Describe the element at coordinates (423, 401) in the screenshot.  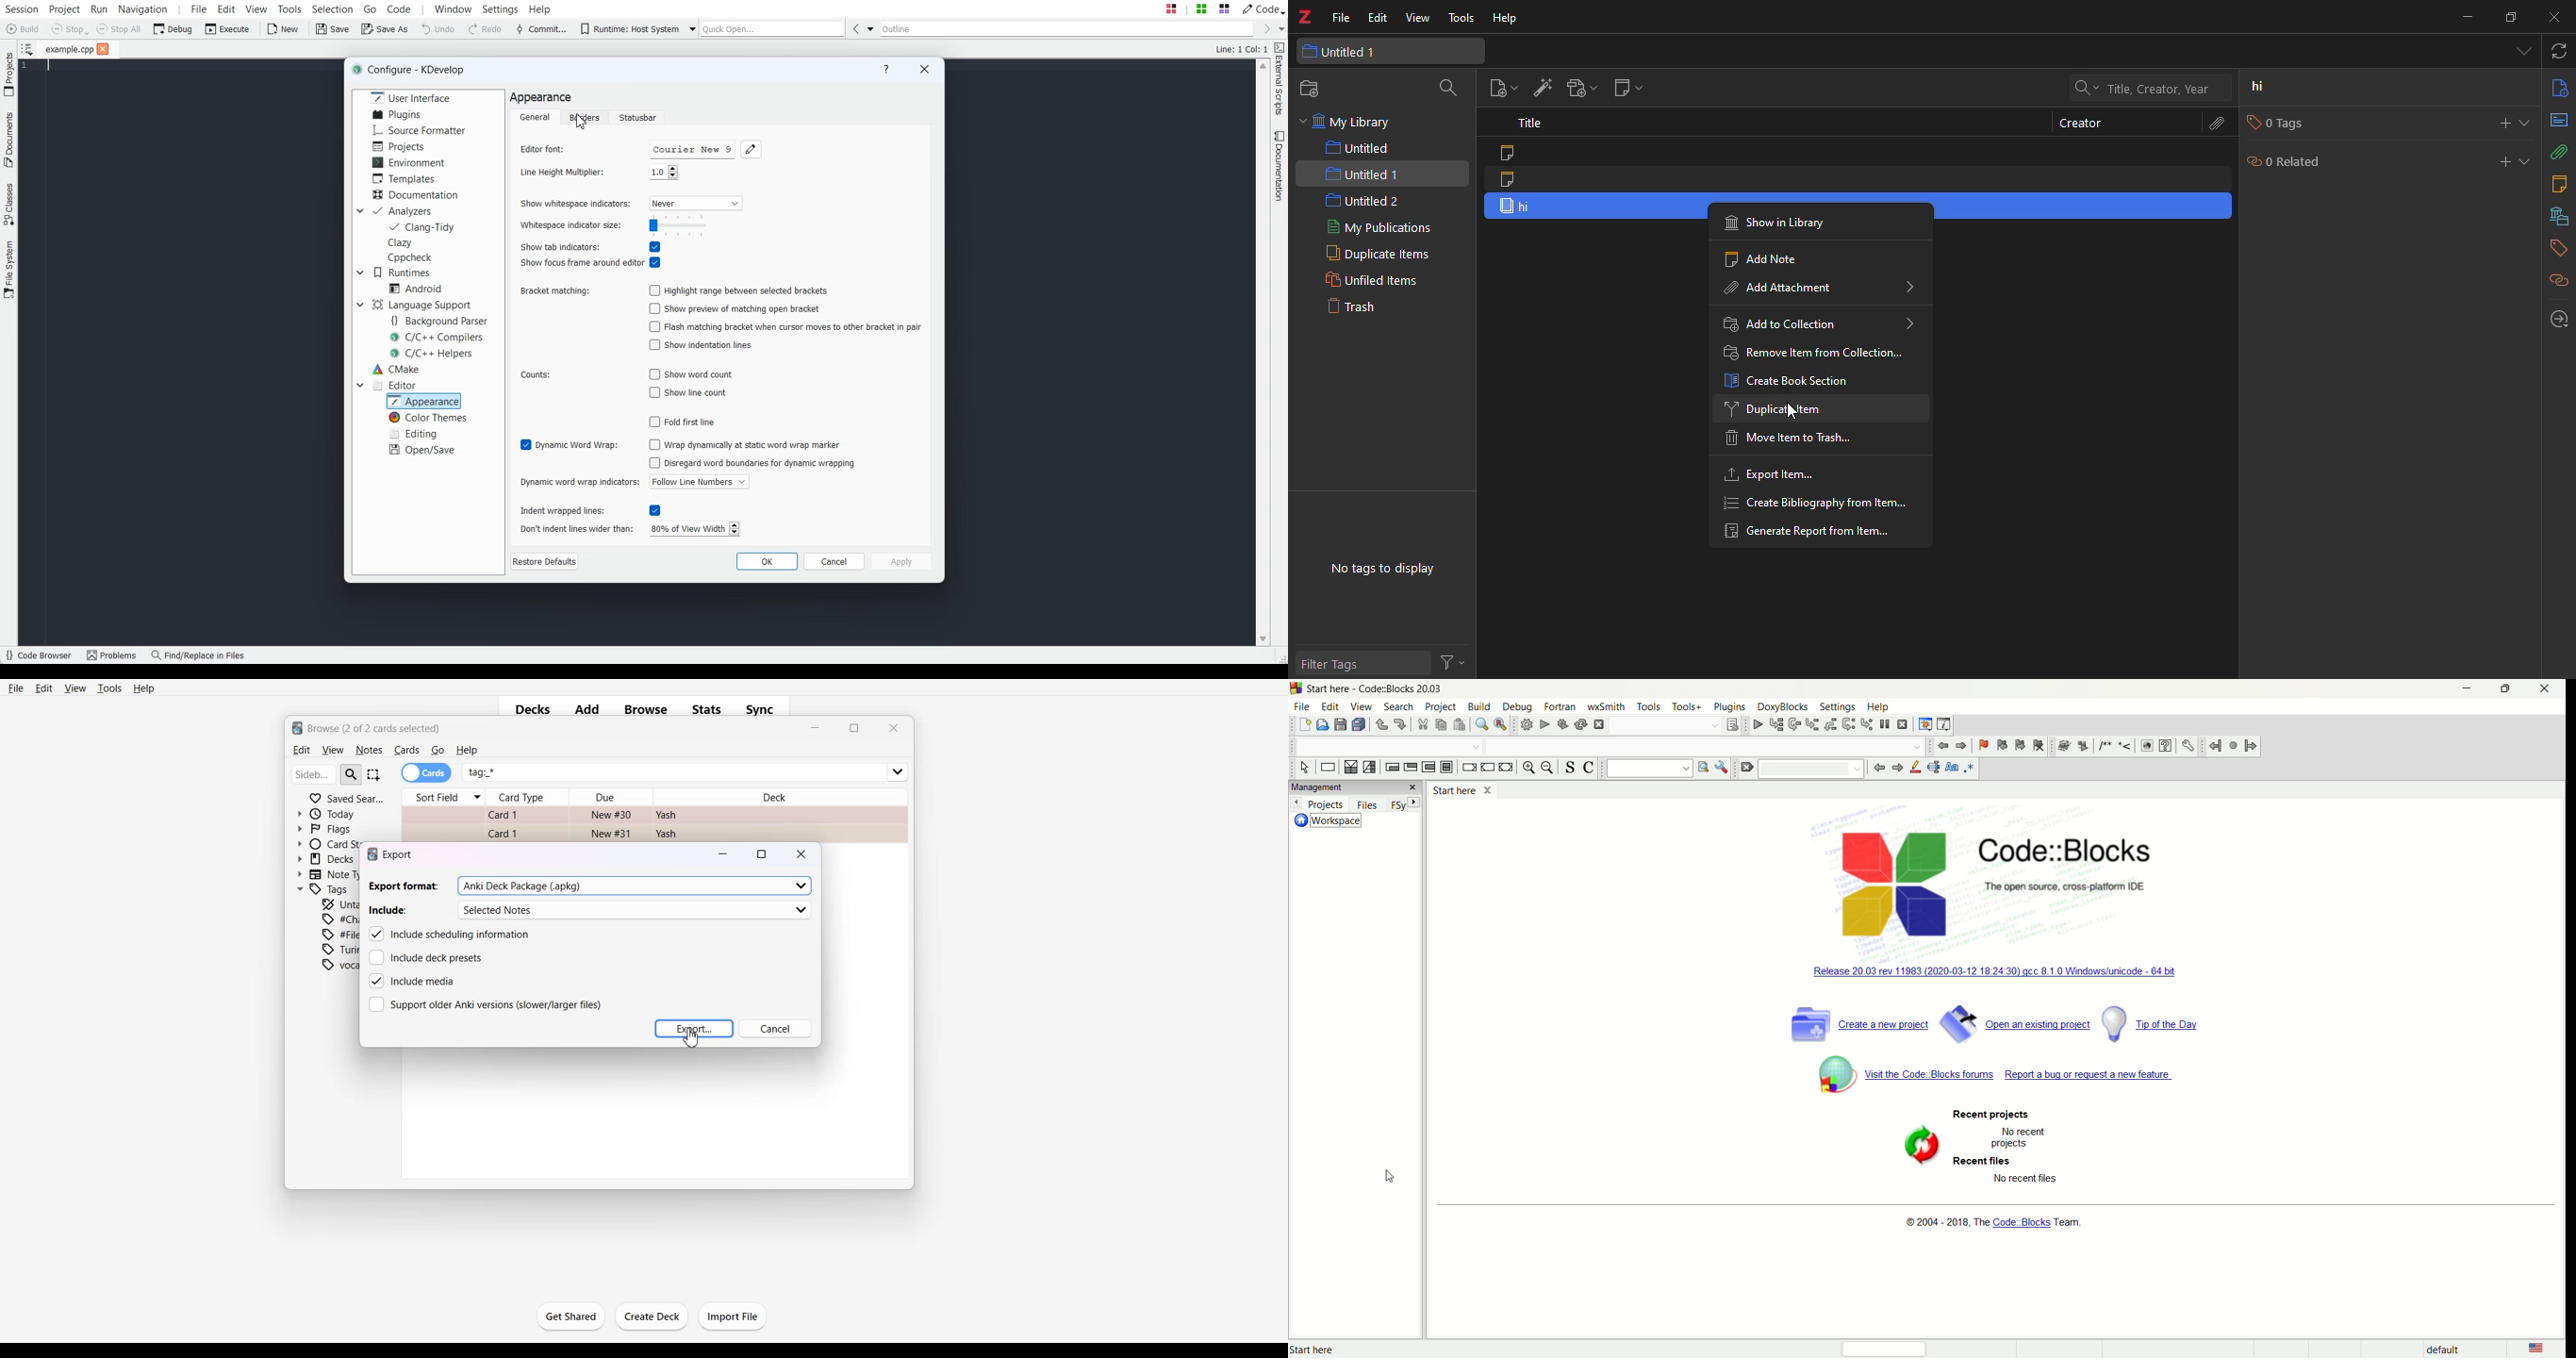
I see `Appearance selected` at that location.